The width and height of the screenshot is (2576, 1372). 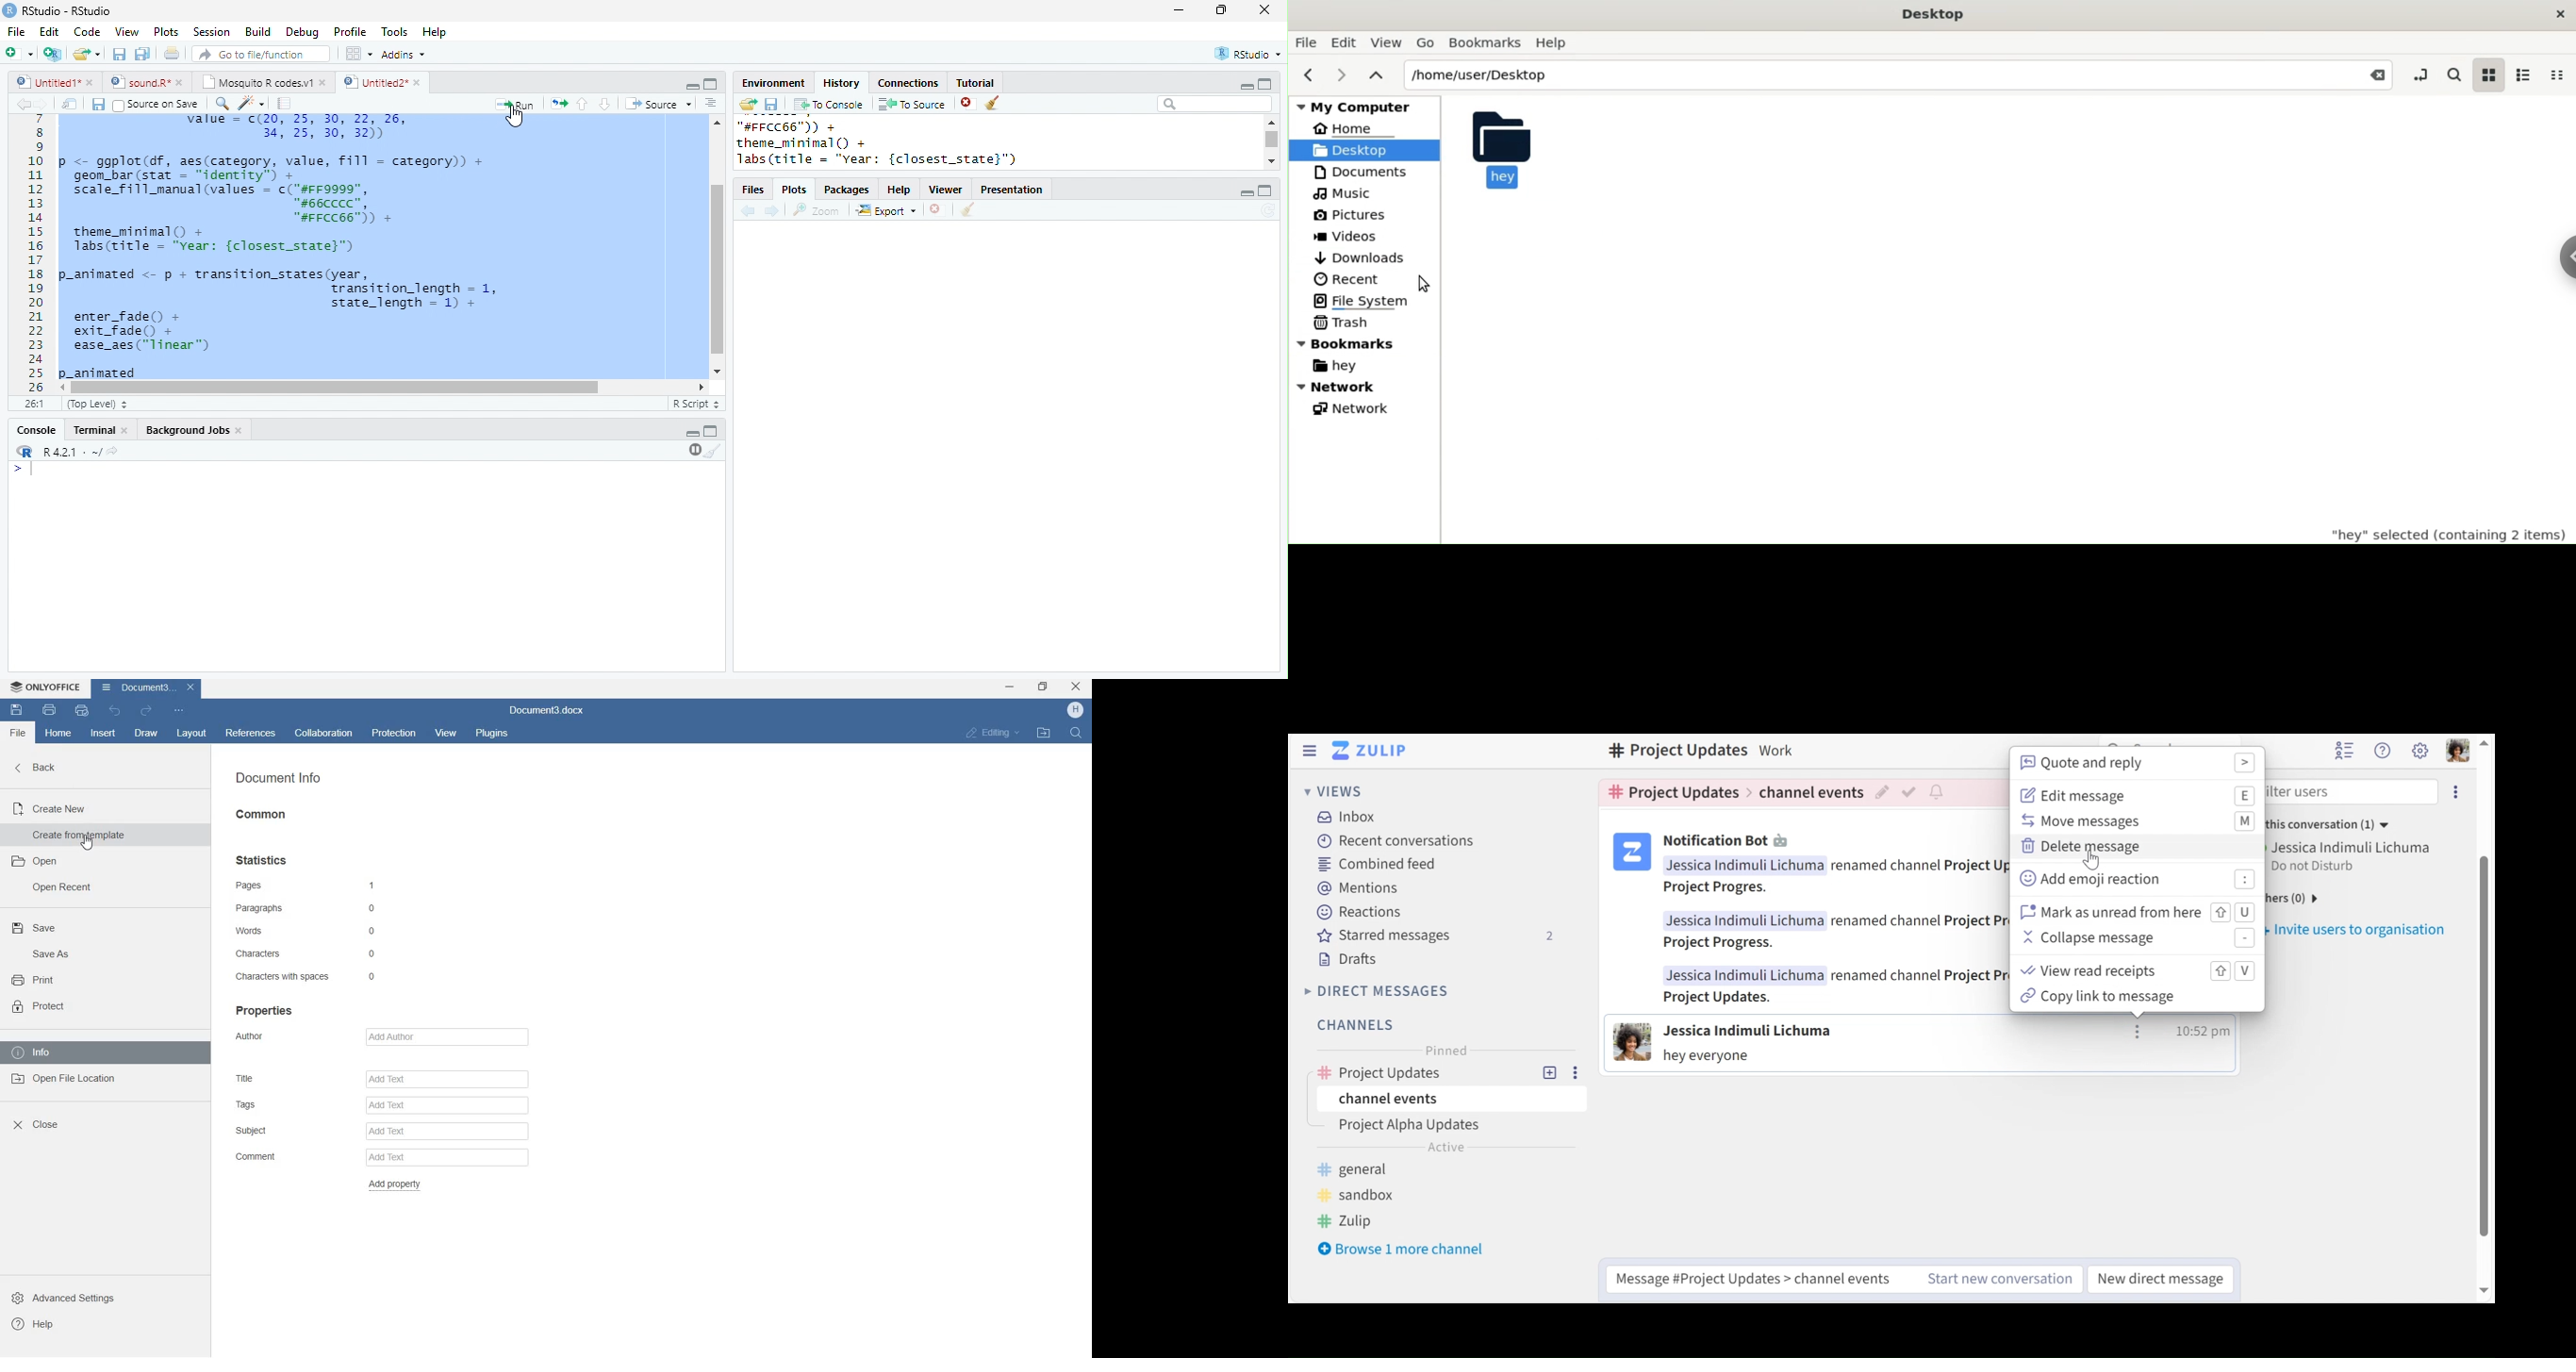 I want to click on RStudio, so click(x=1248, y=53).